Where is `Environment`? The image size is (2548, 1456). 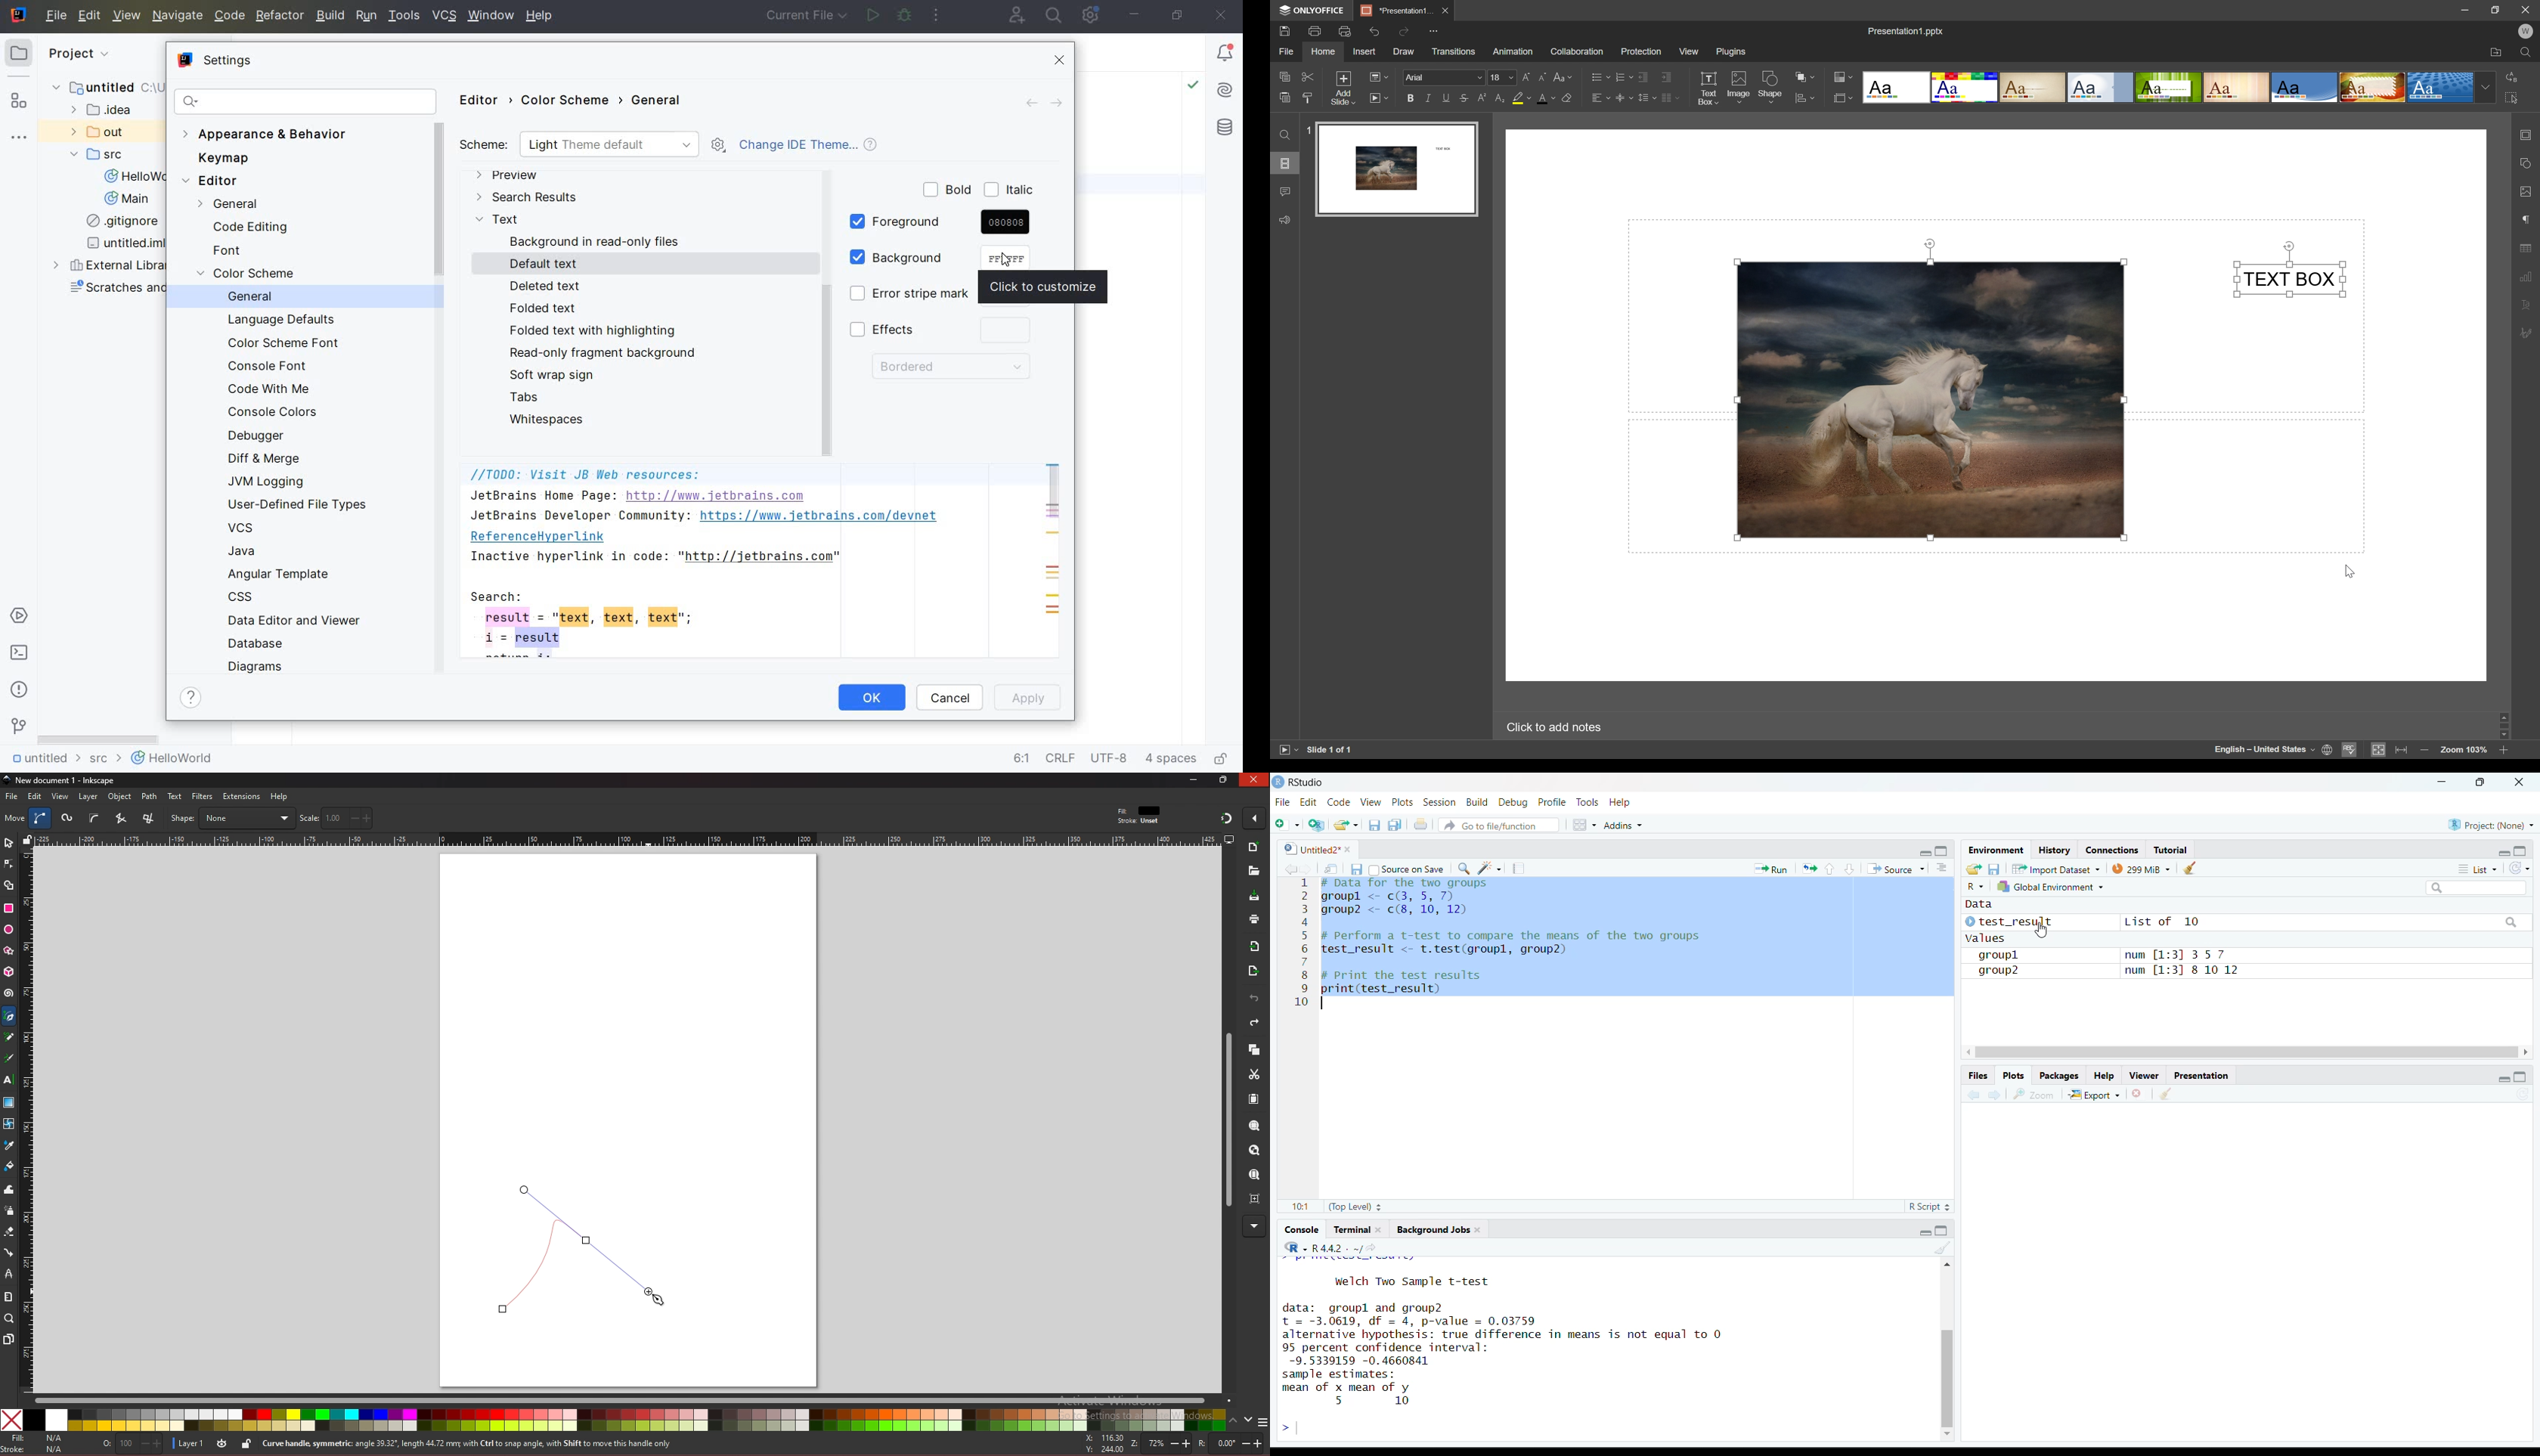 Environment is located at coordinates (1995, 849).